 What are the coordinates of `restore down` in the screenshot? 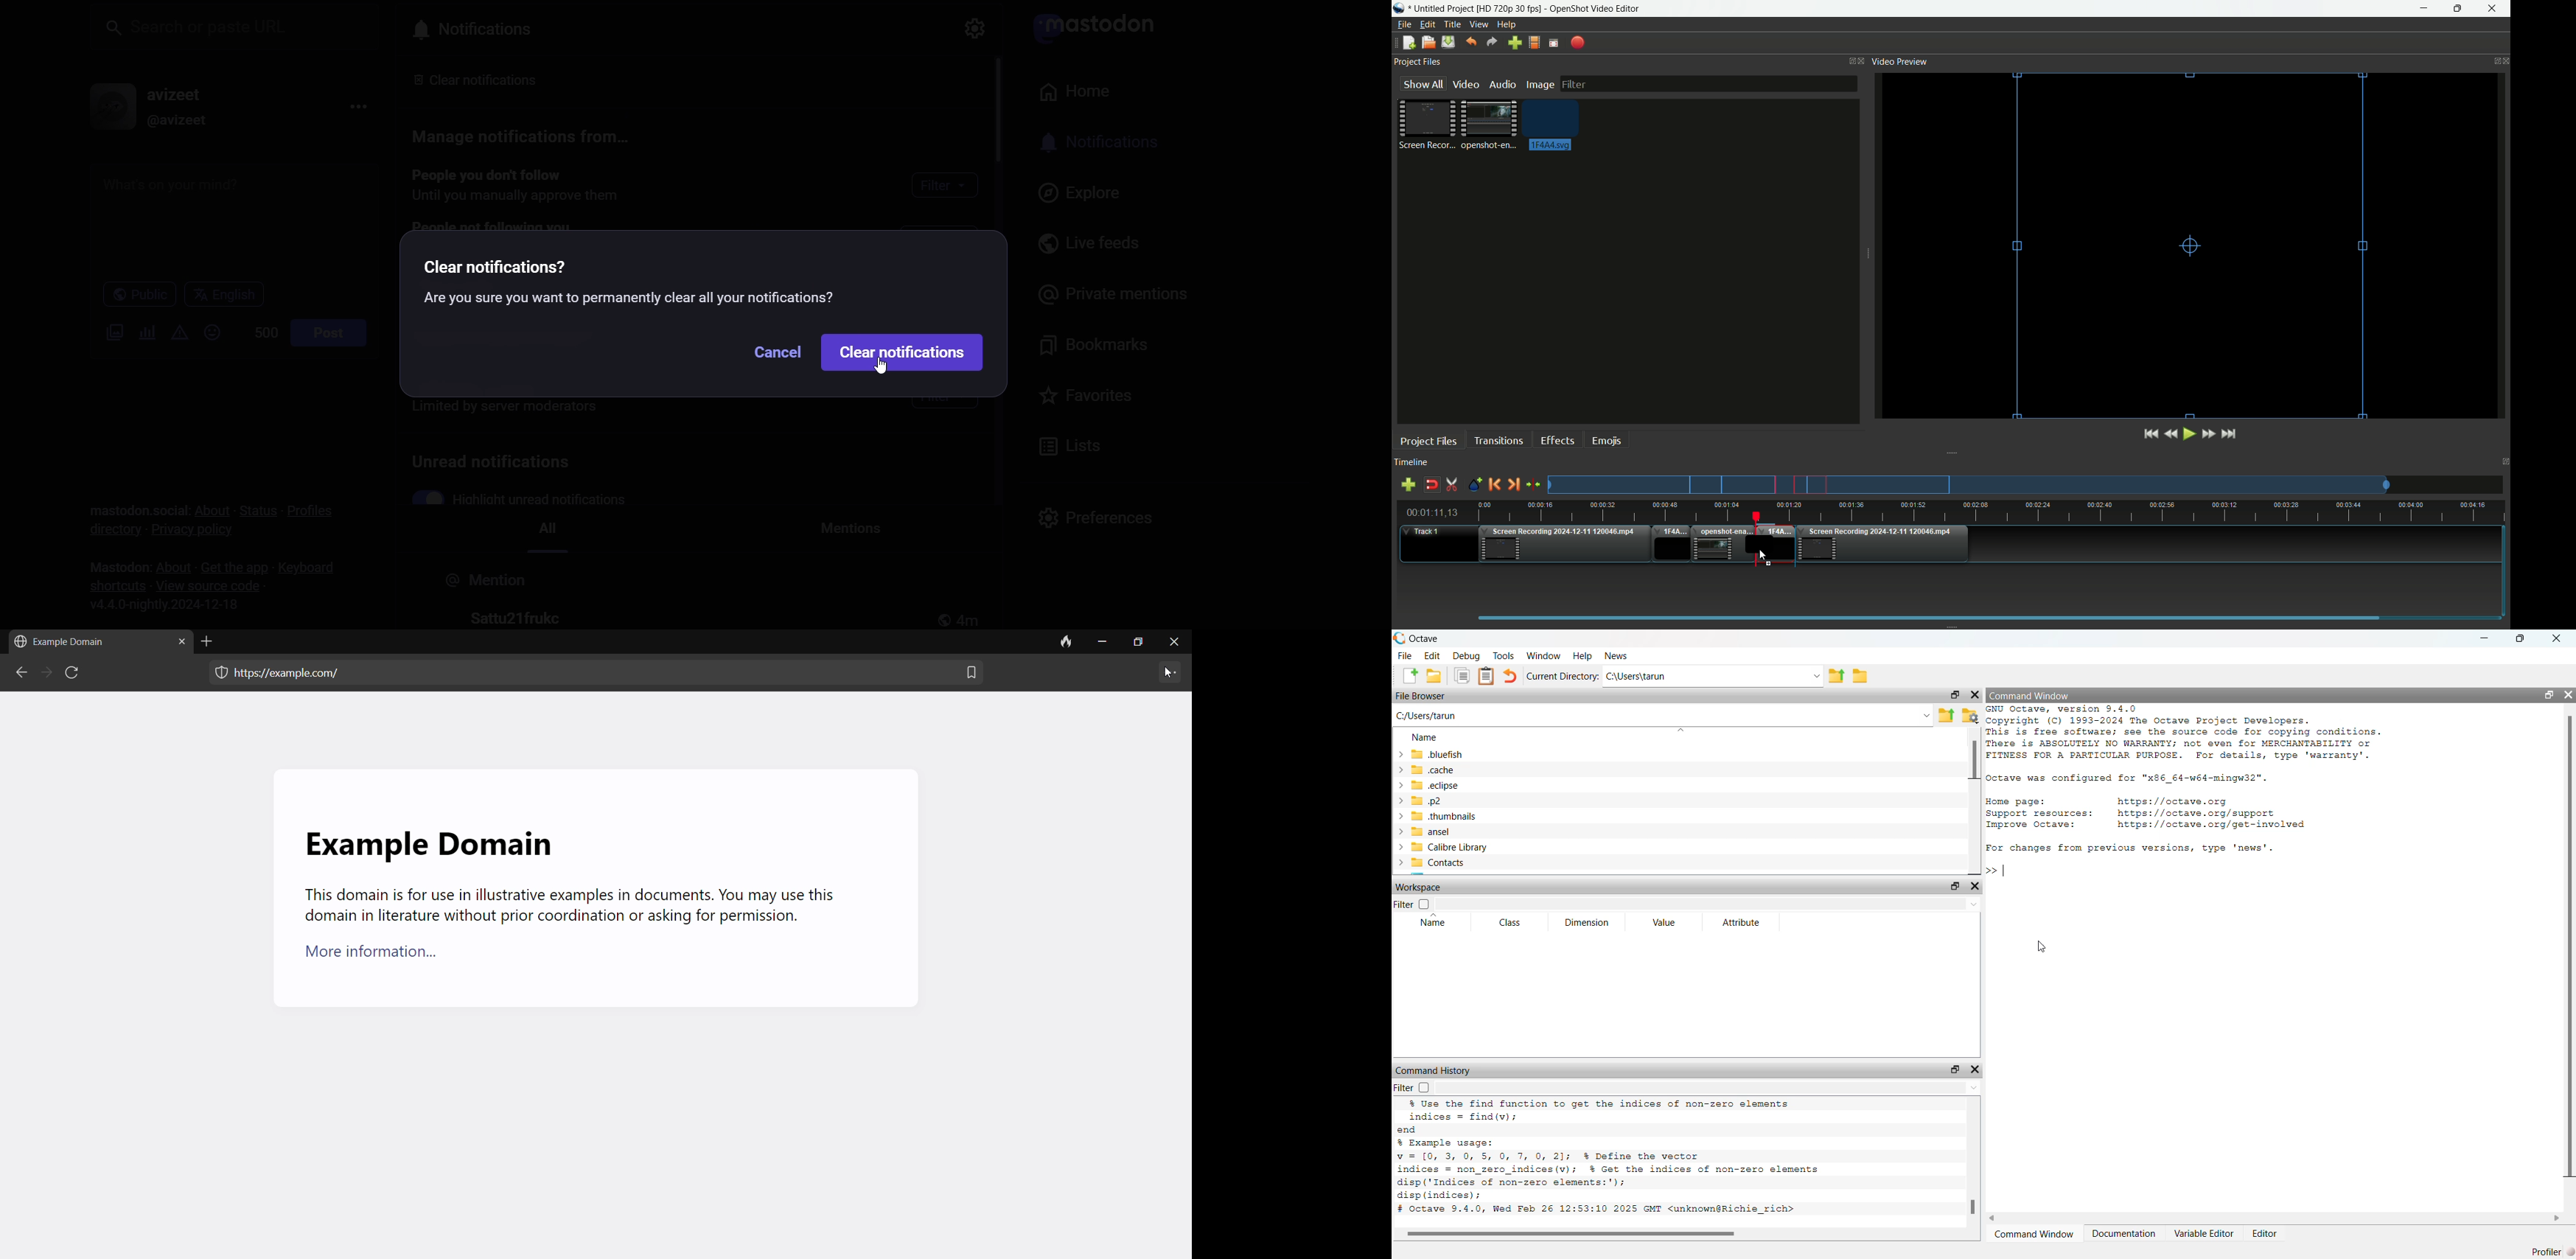 It's located at (1953, 694).